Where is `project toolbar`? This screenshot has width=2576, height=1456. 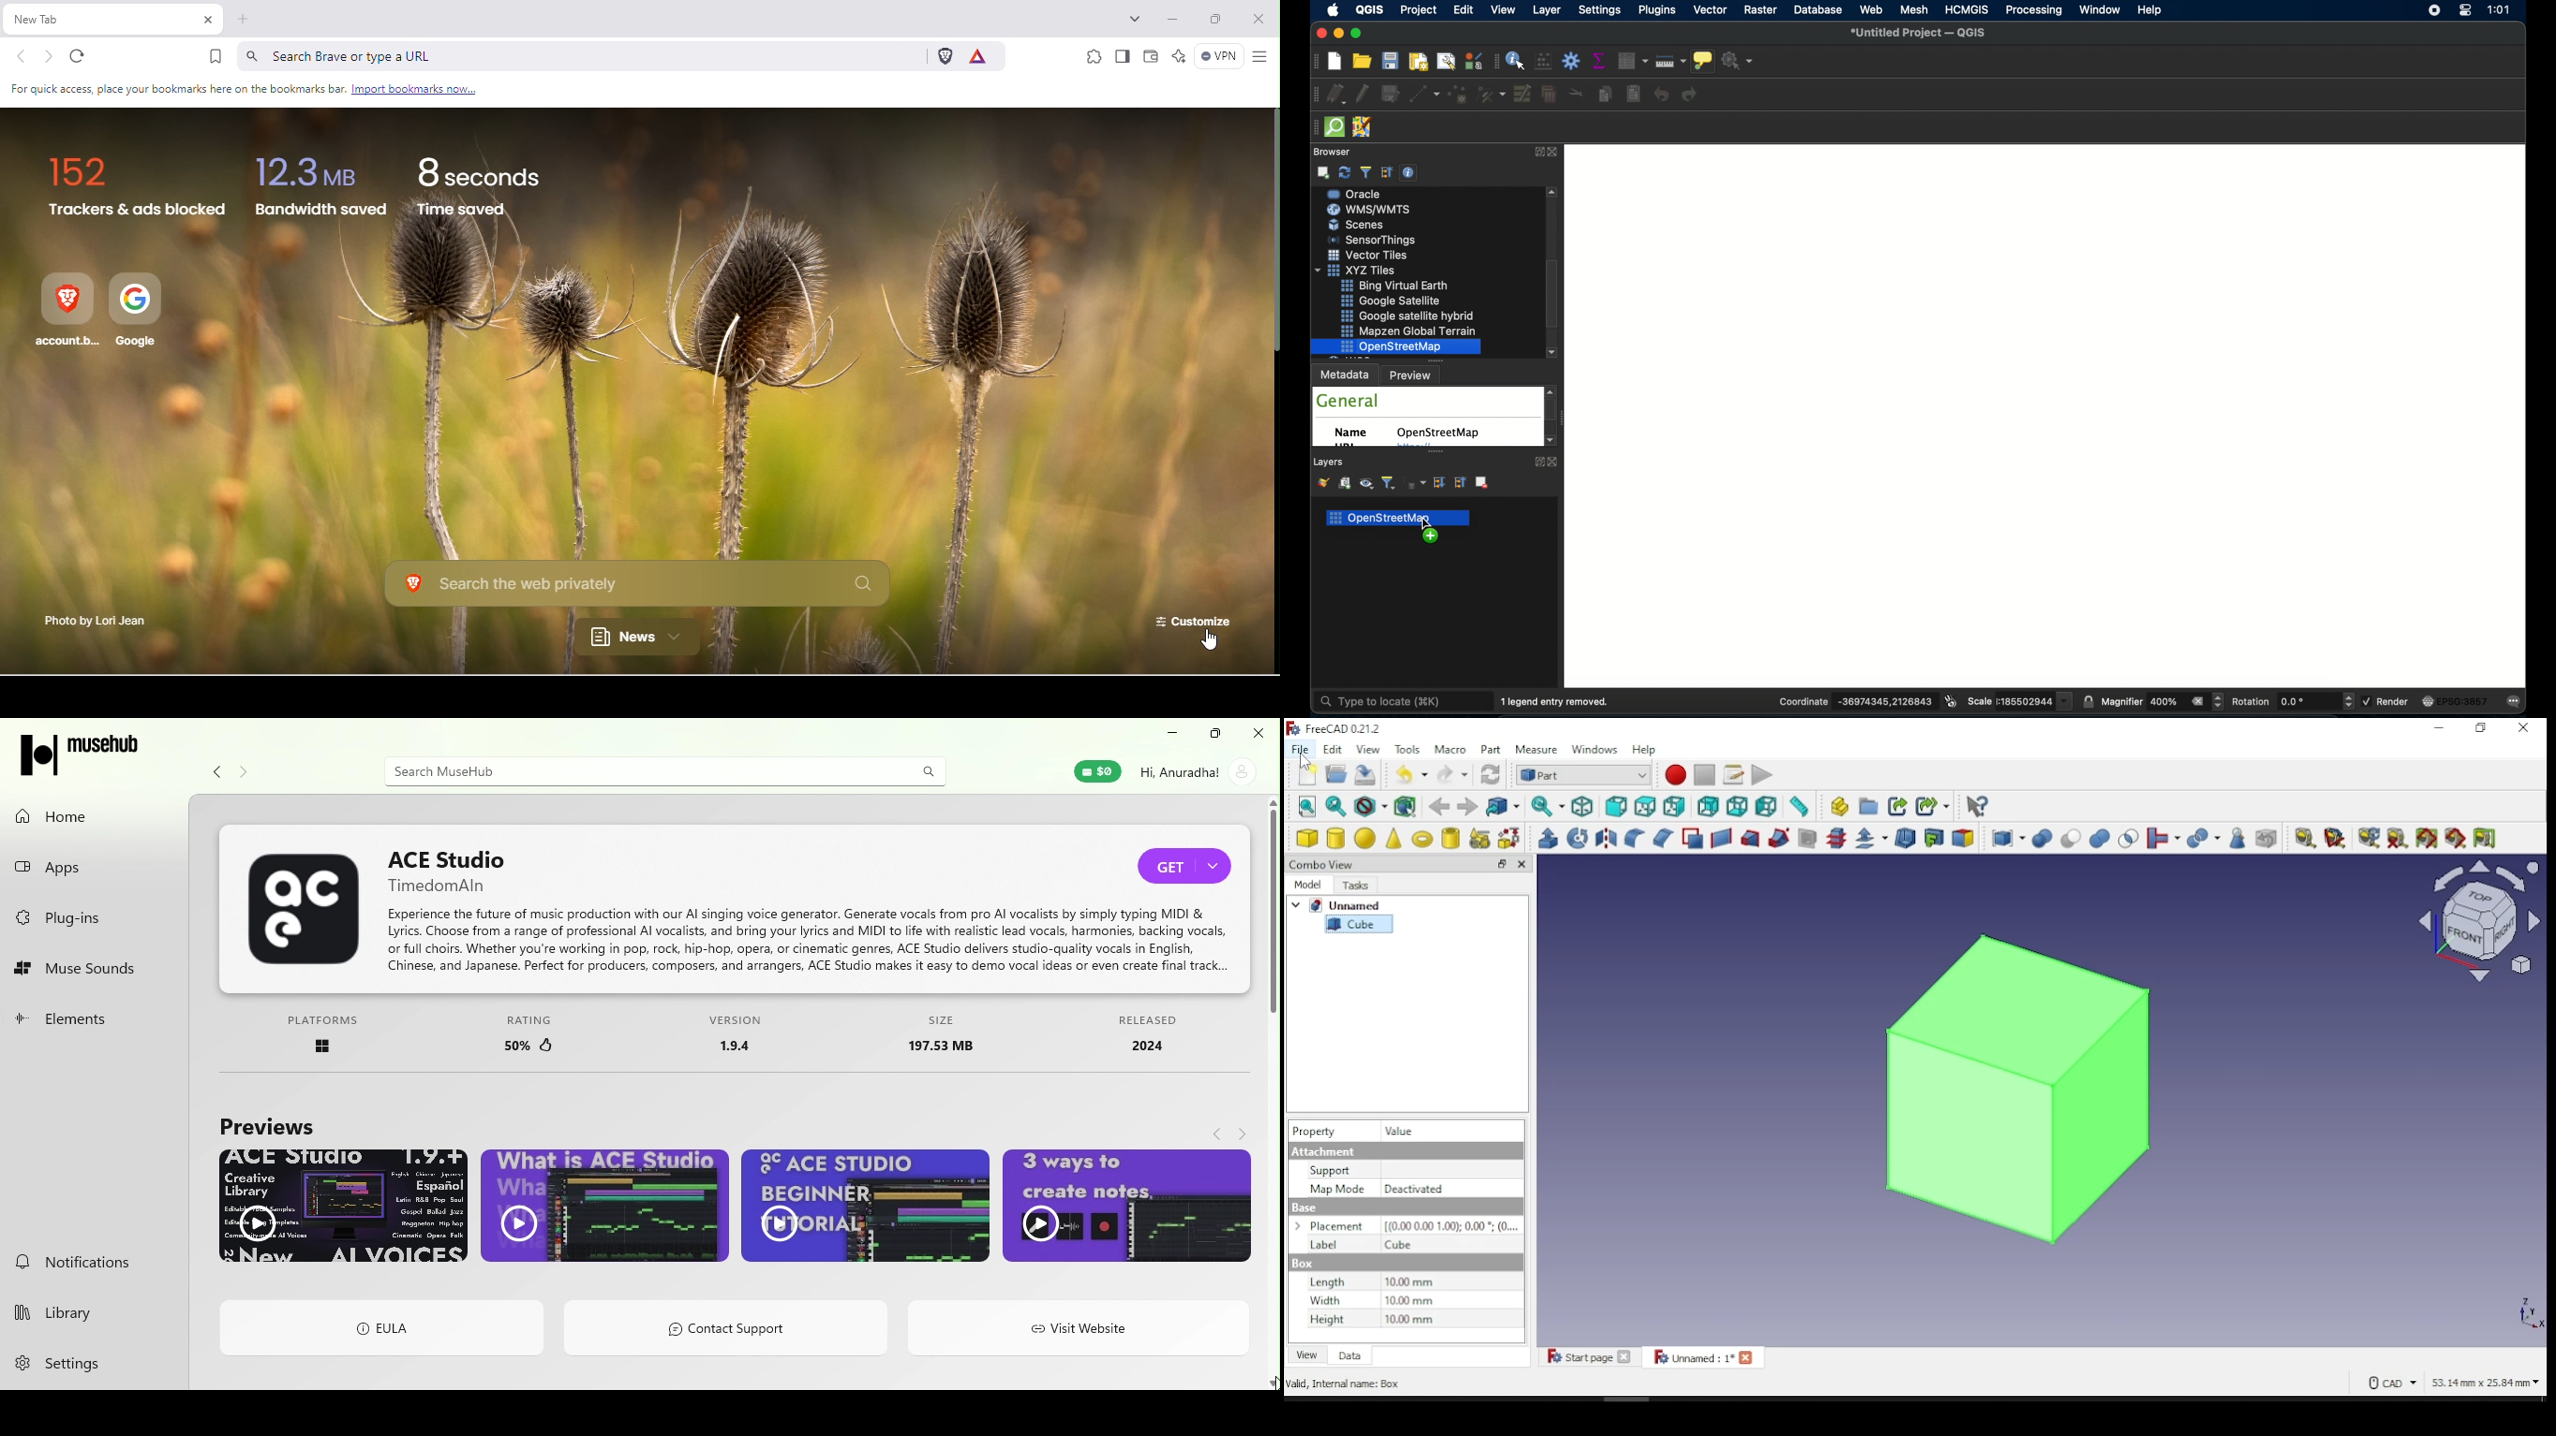 project toolbar is located at coordinates (1313, 64).